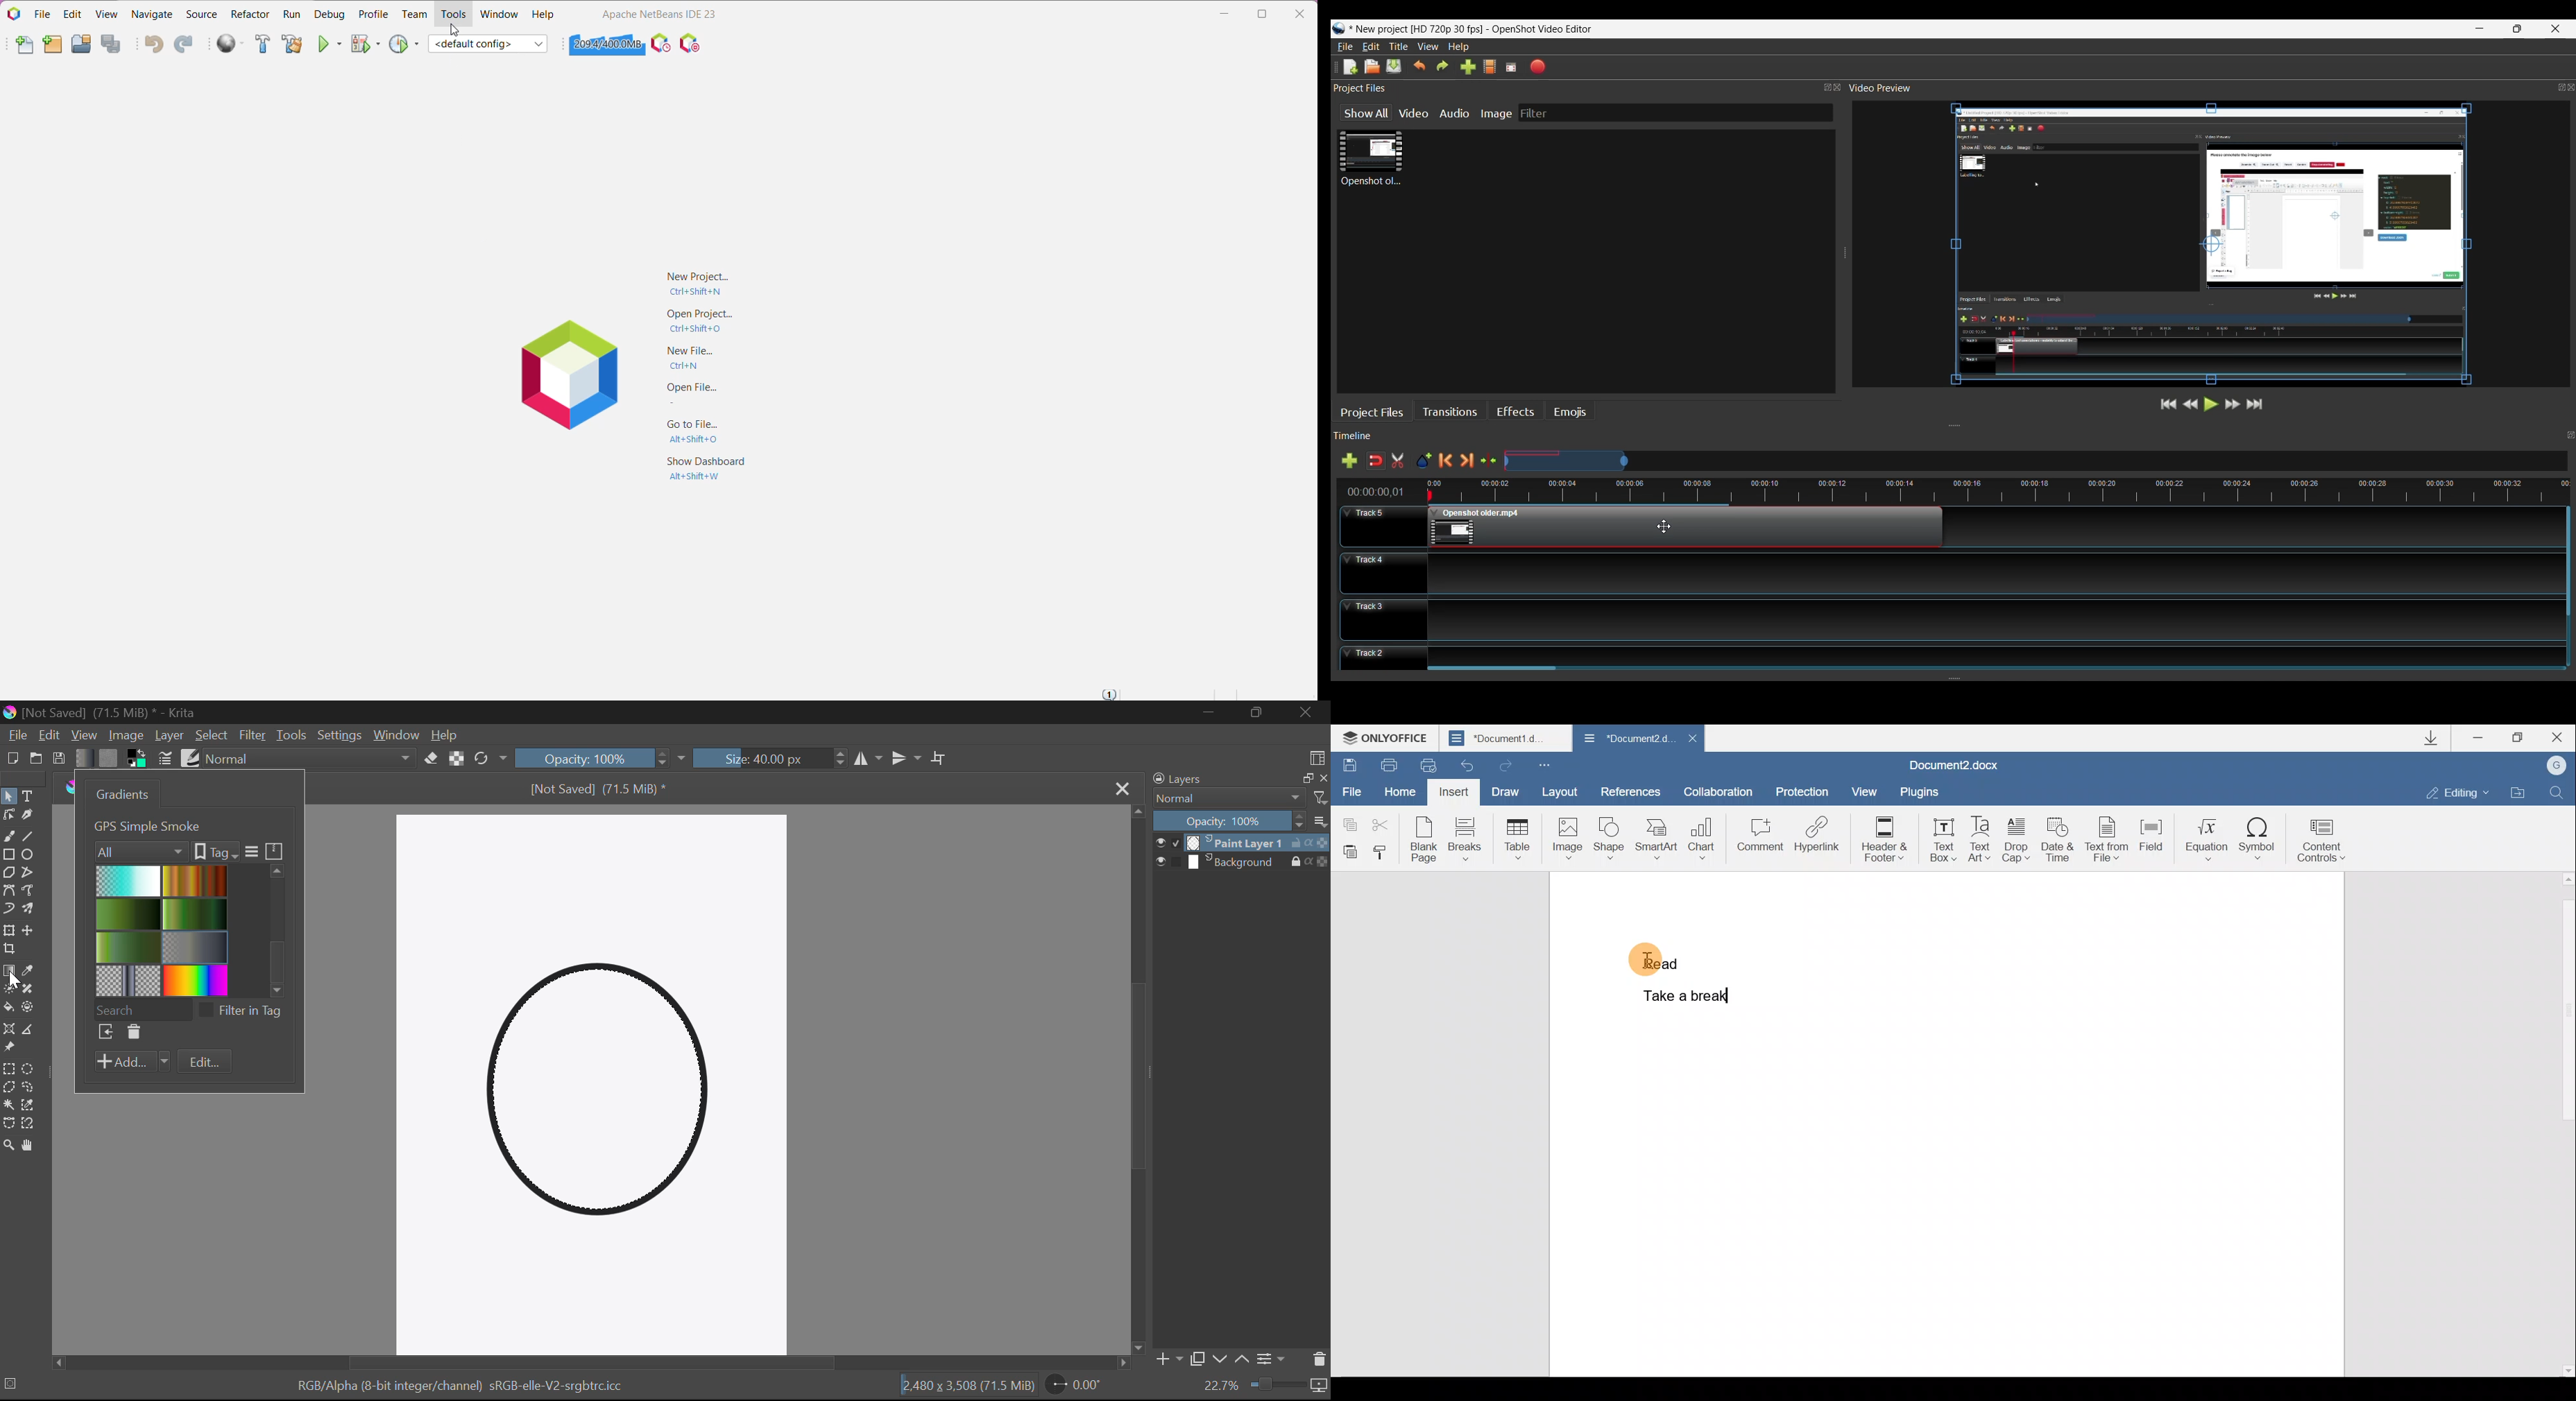 The height and width of the screenshot is (1428, 2576). I want to click on Symbol, so click(2260, 839).